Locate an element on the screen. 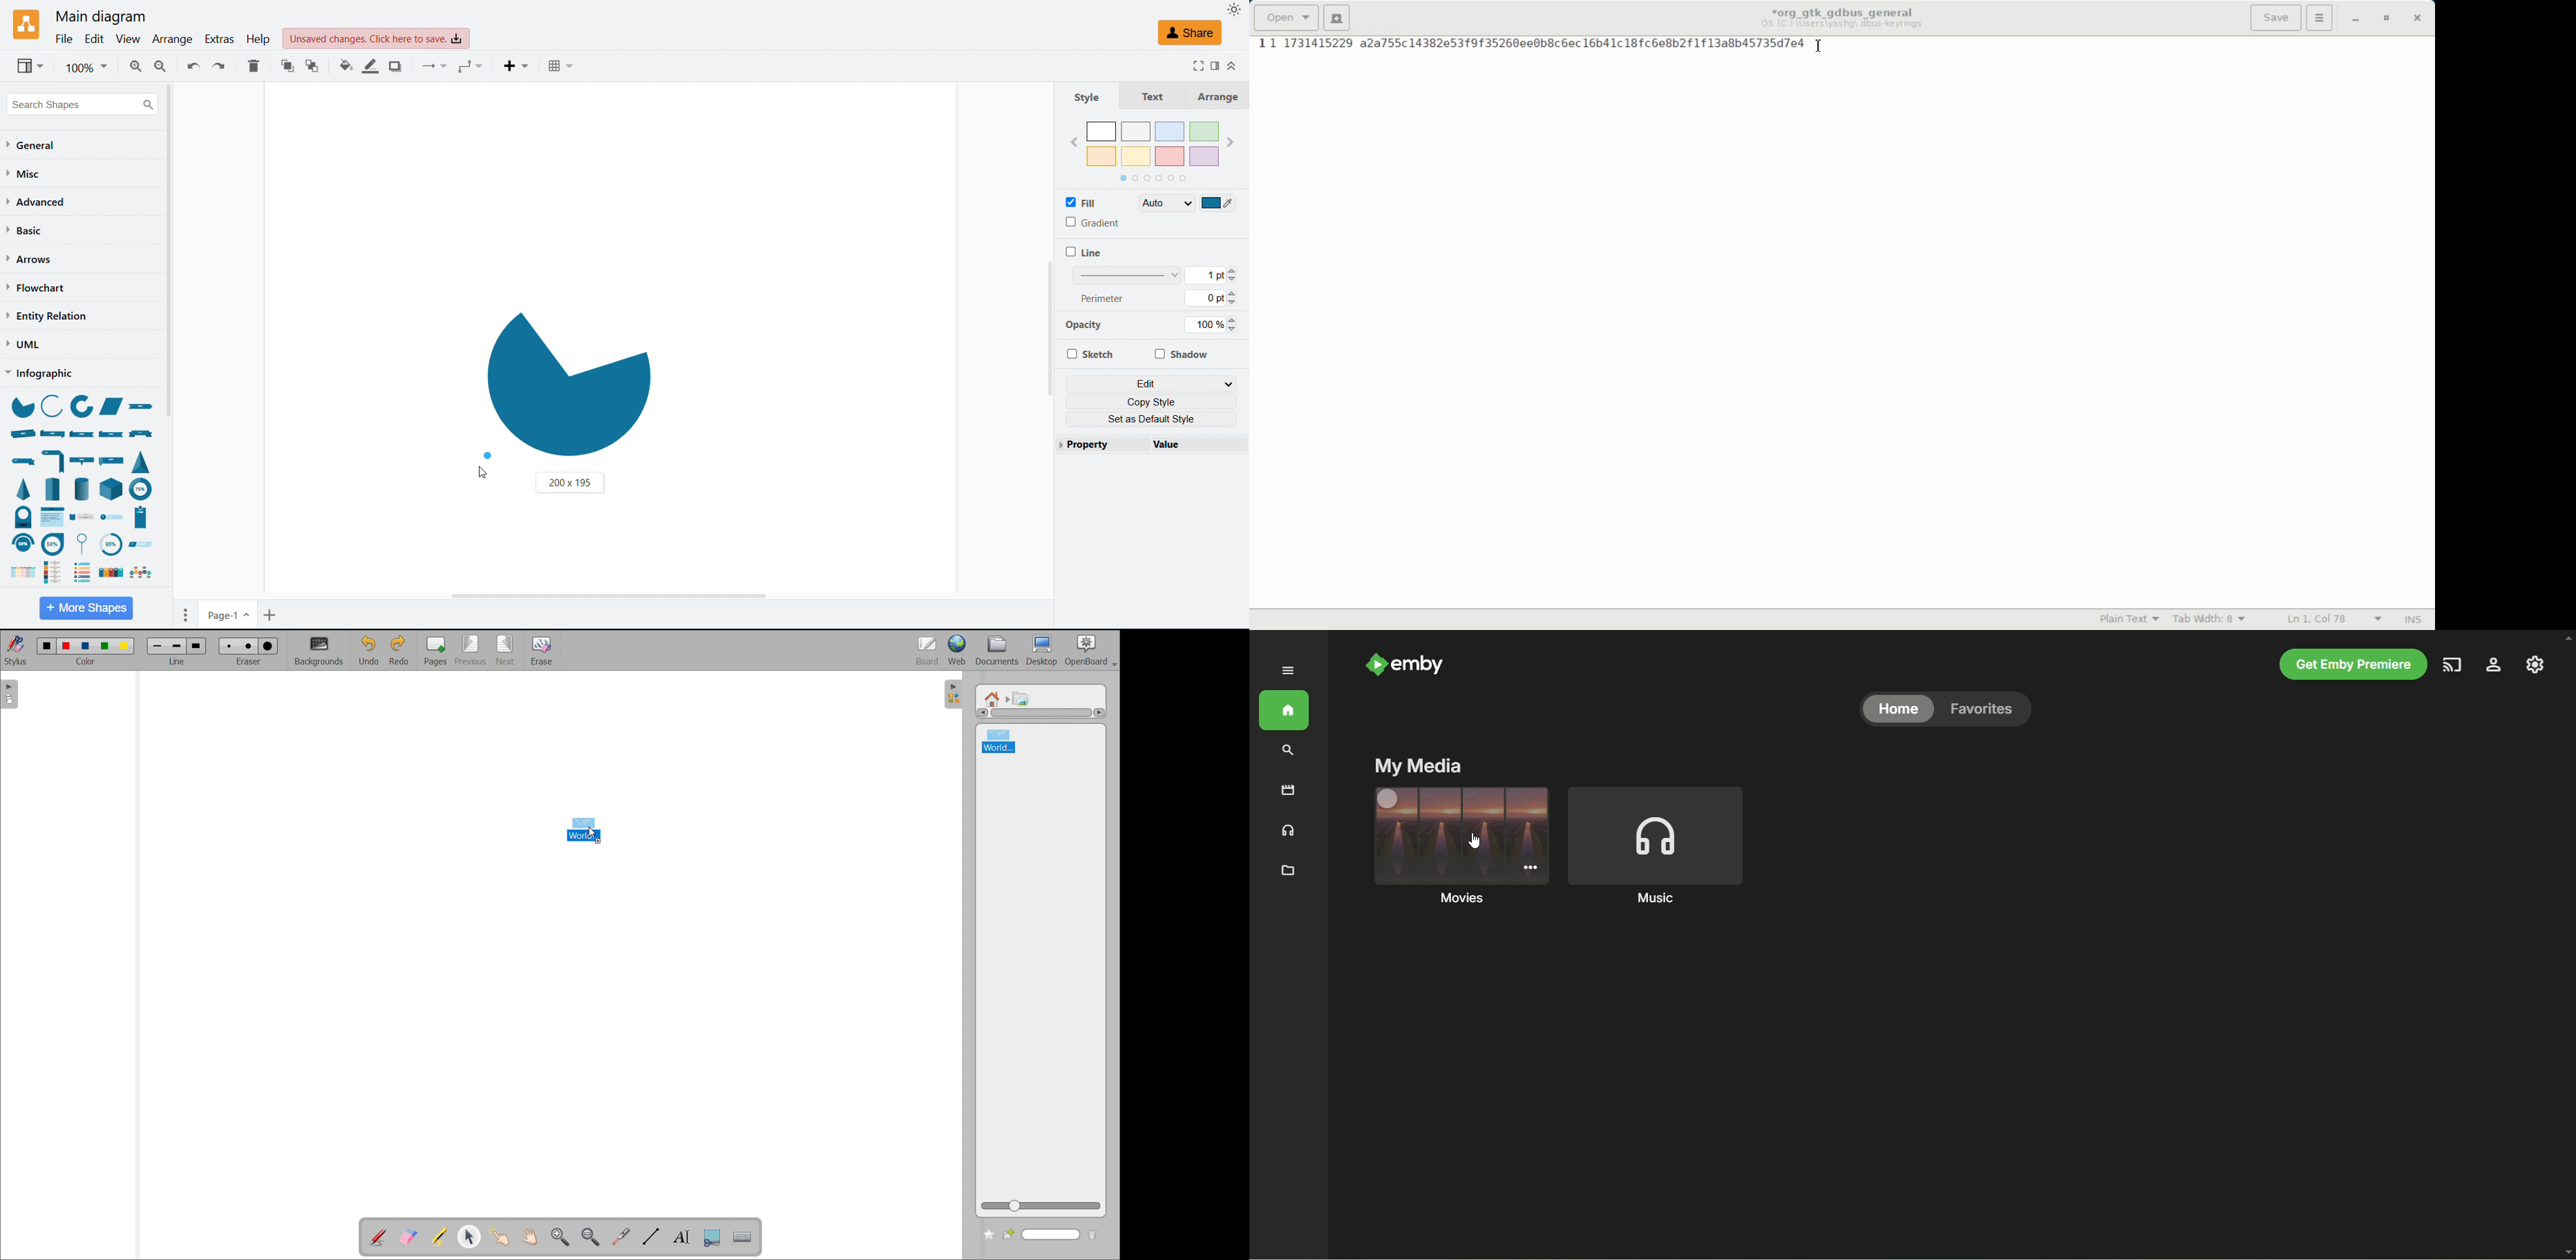 Image resolution: width=2576 pixels, height=1260 pixels. pie is located at coordinates (21, 406).